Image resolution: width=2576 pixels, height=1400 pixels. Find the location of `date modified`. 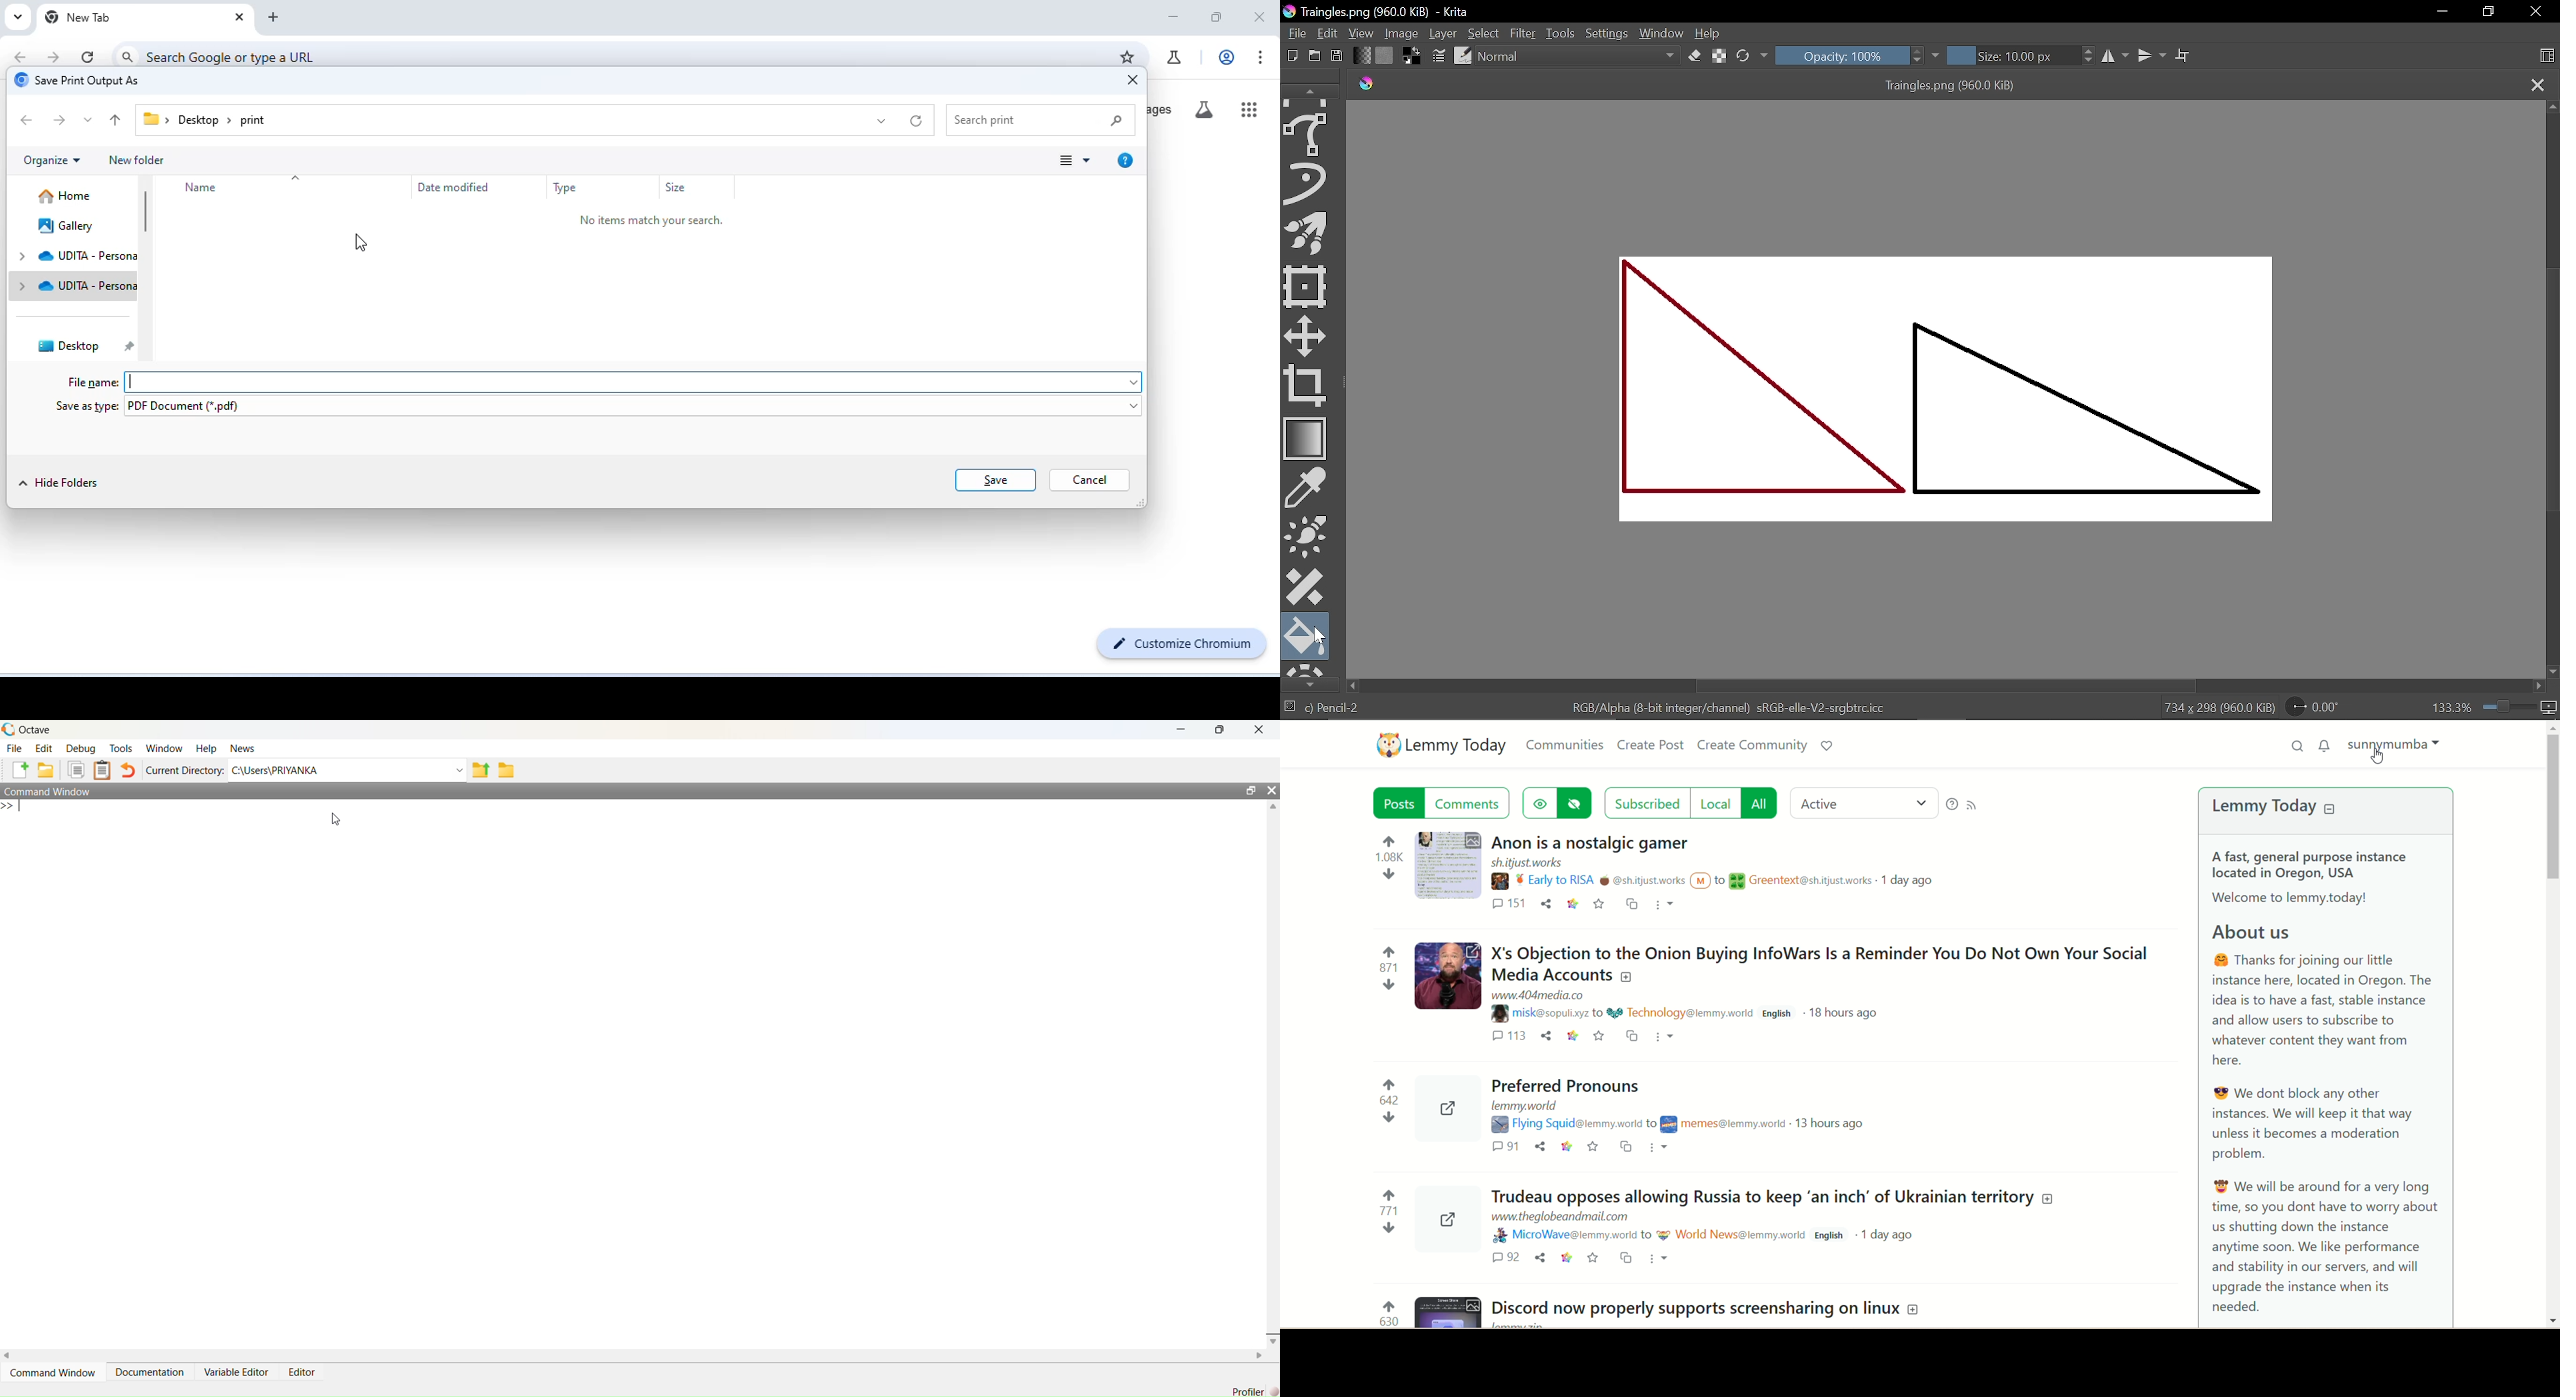

date modified is located at coordinates (447, 187).